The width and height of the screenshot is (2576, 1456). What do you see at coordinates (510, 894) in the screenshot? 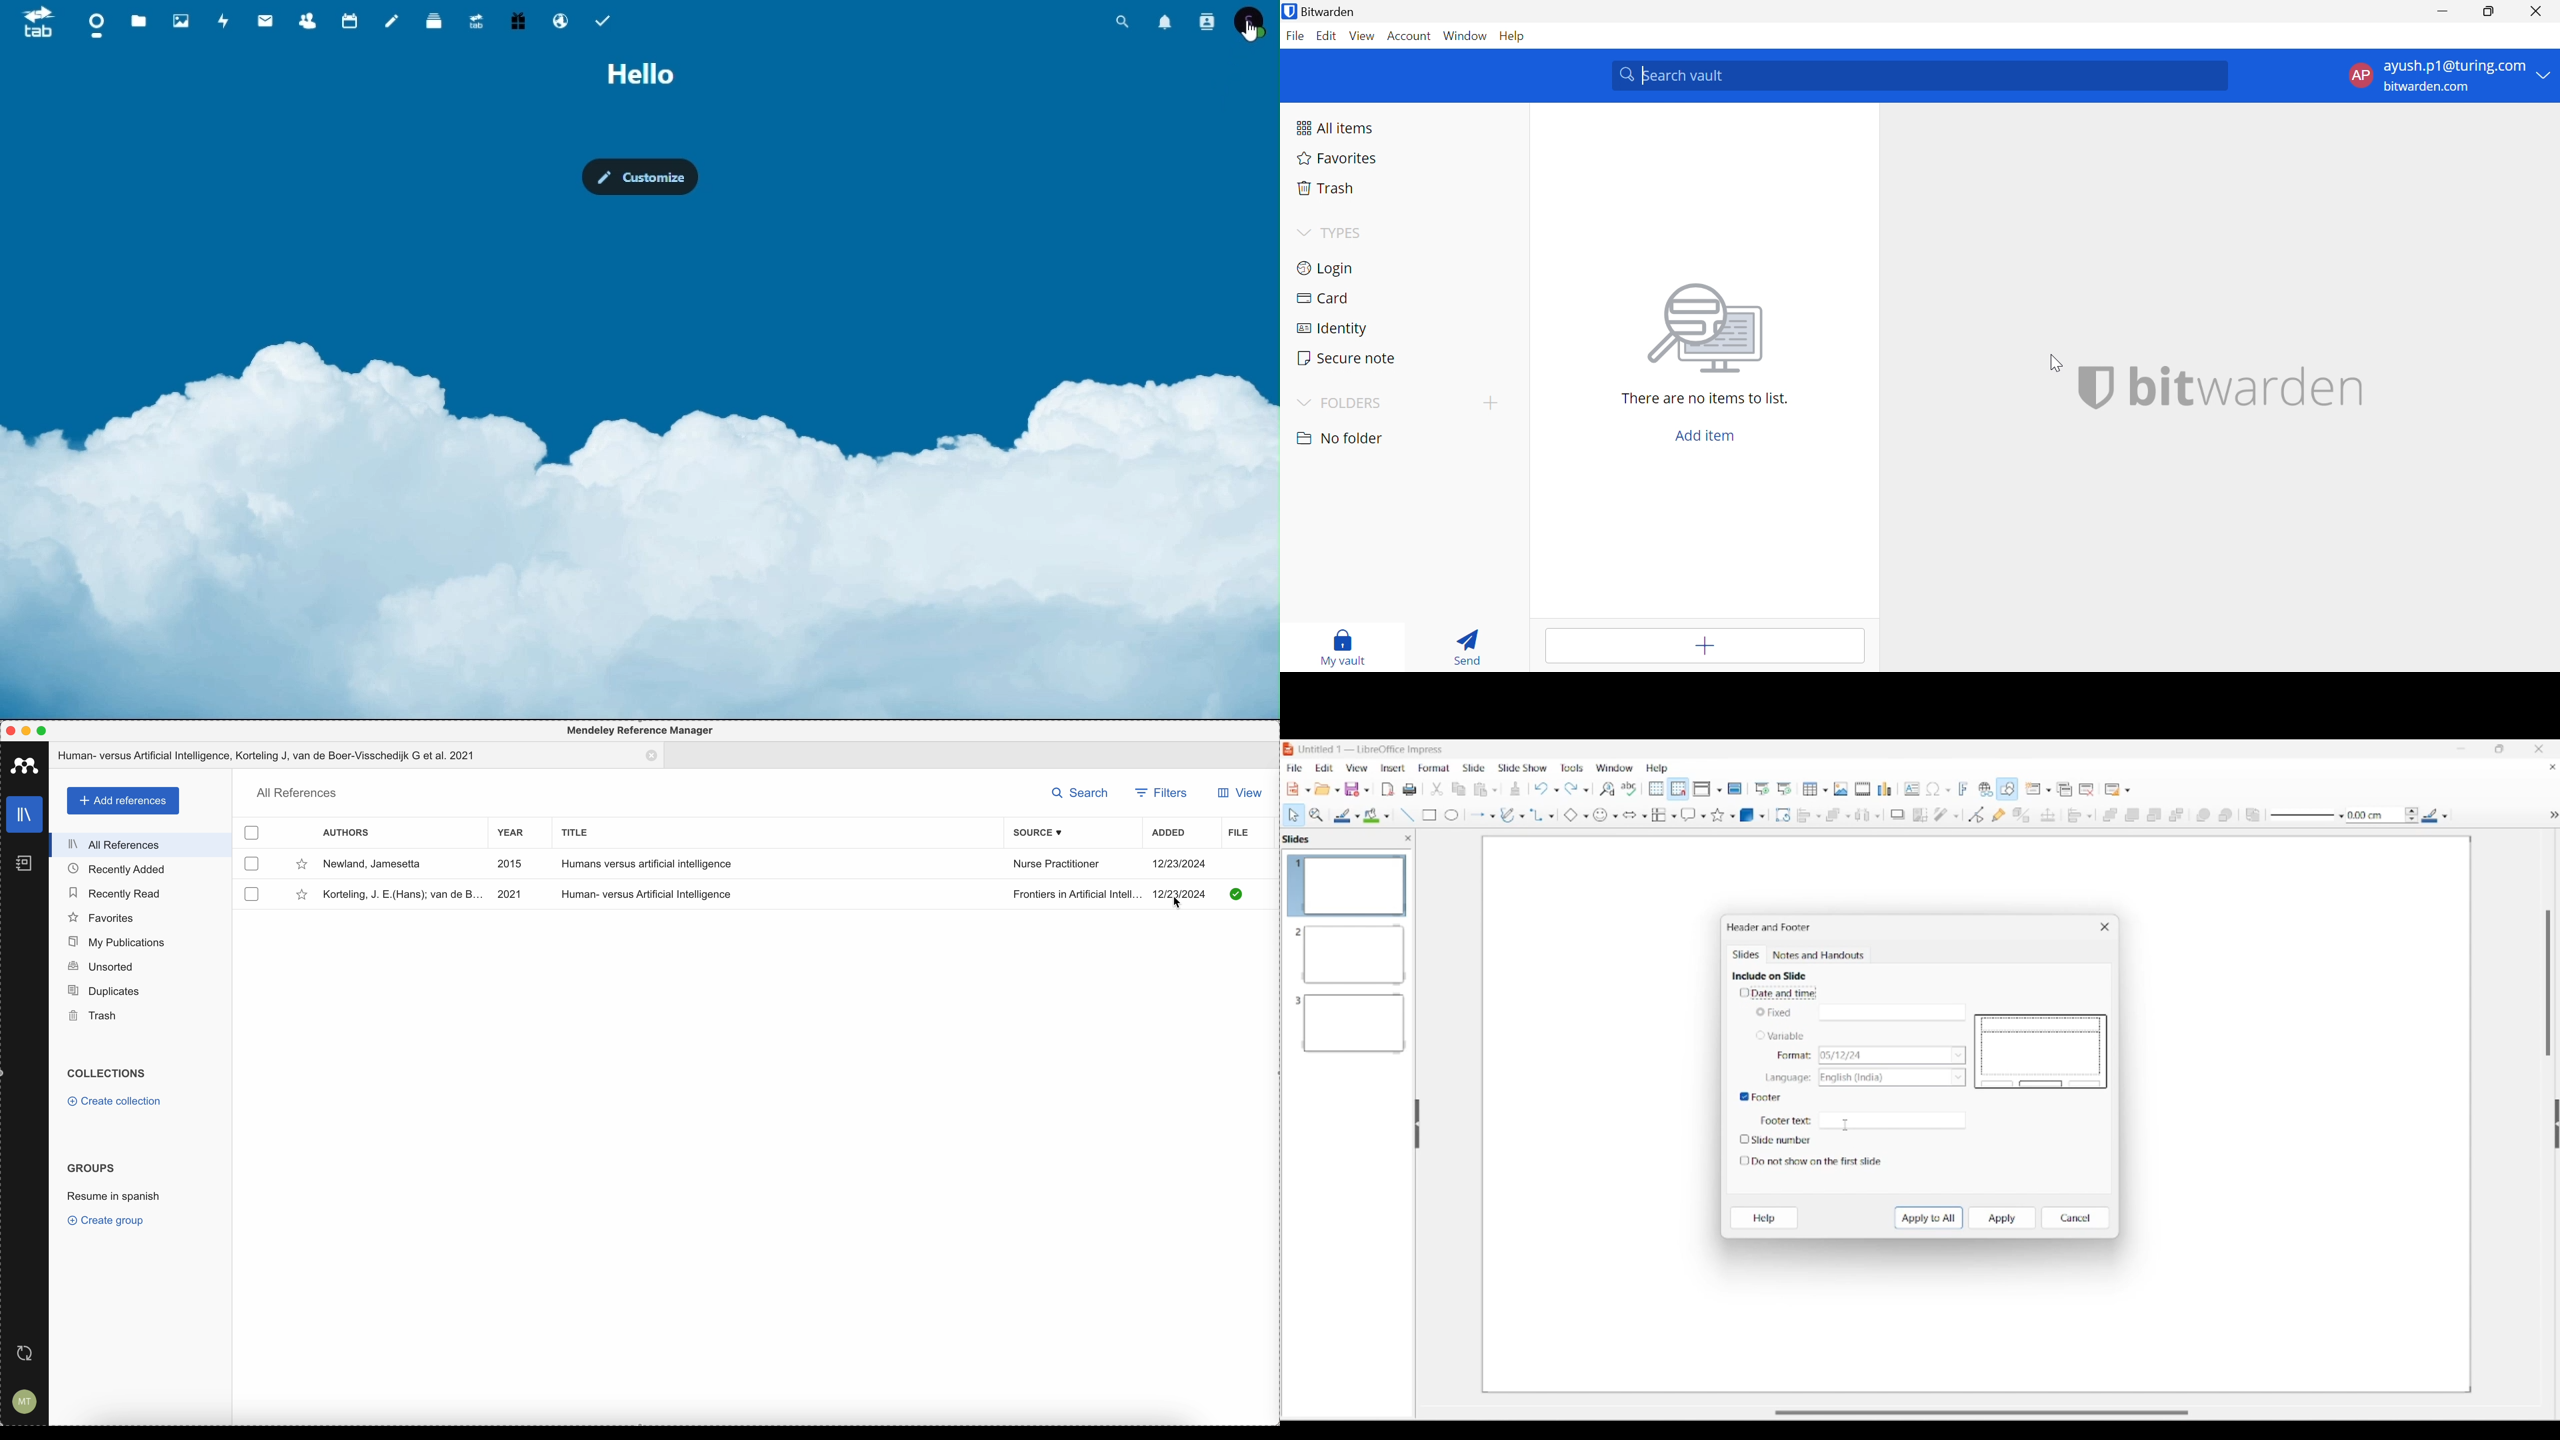
I see `2021` at bounding box center [510, 894].